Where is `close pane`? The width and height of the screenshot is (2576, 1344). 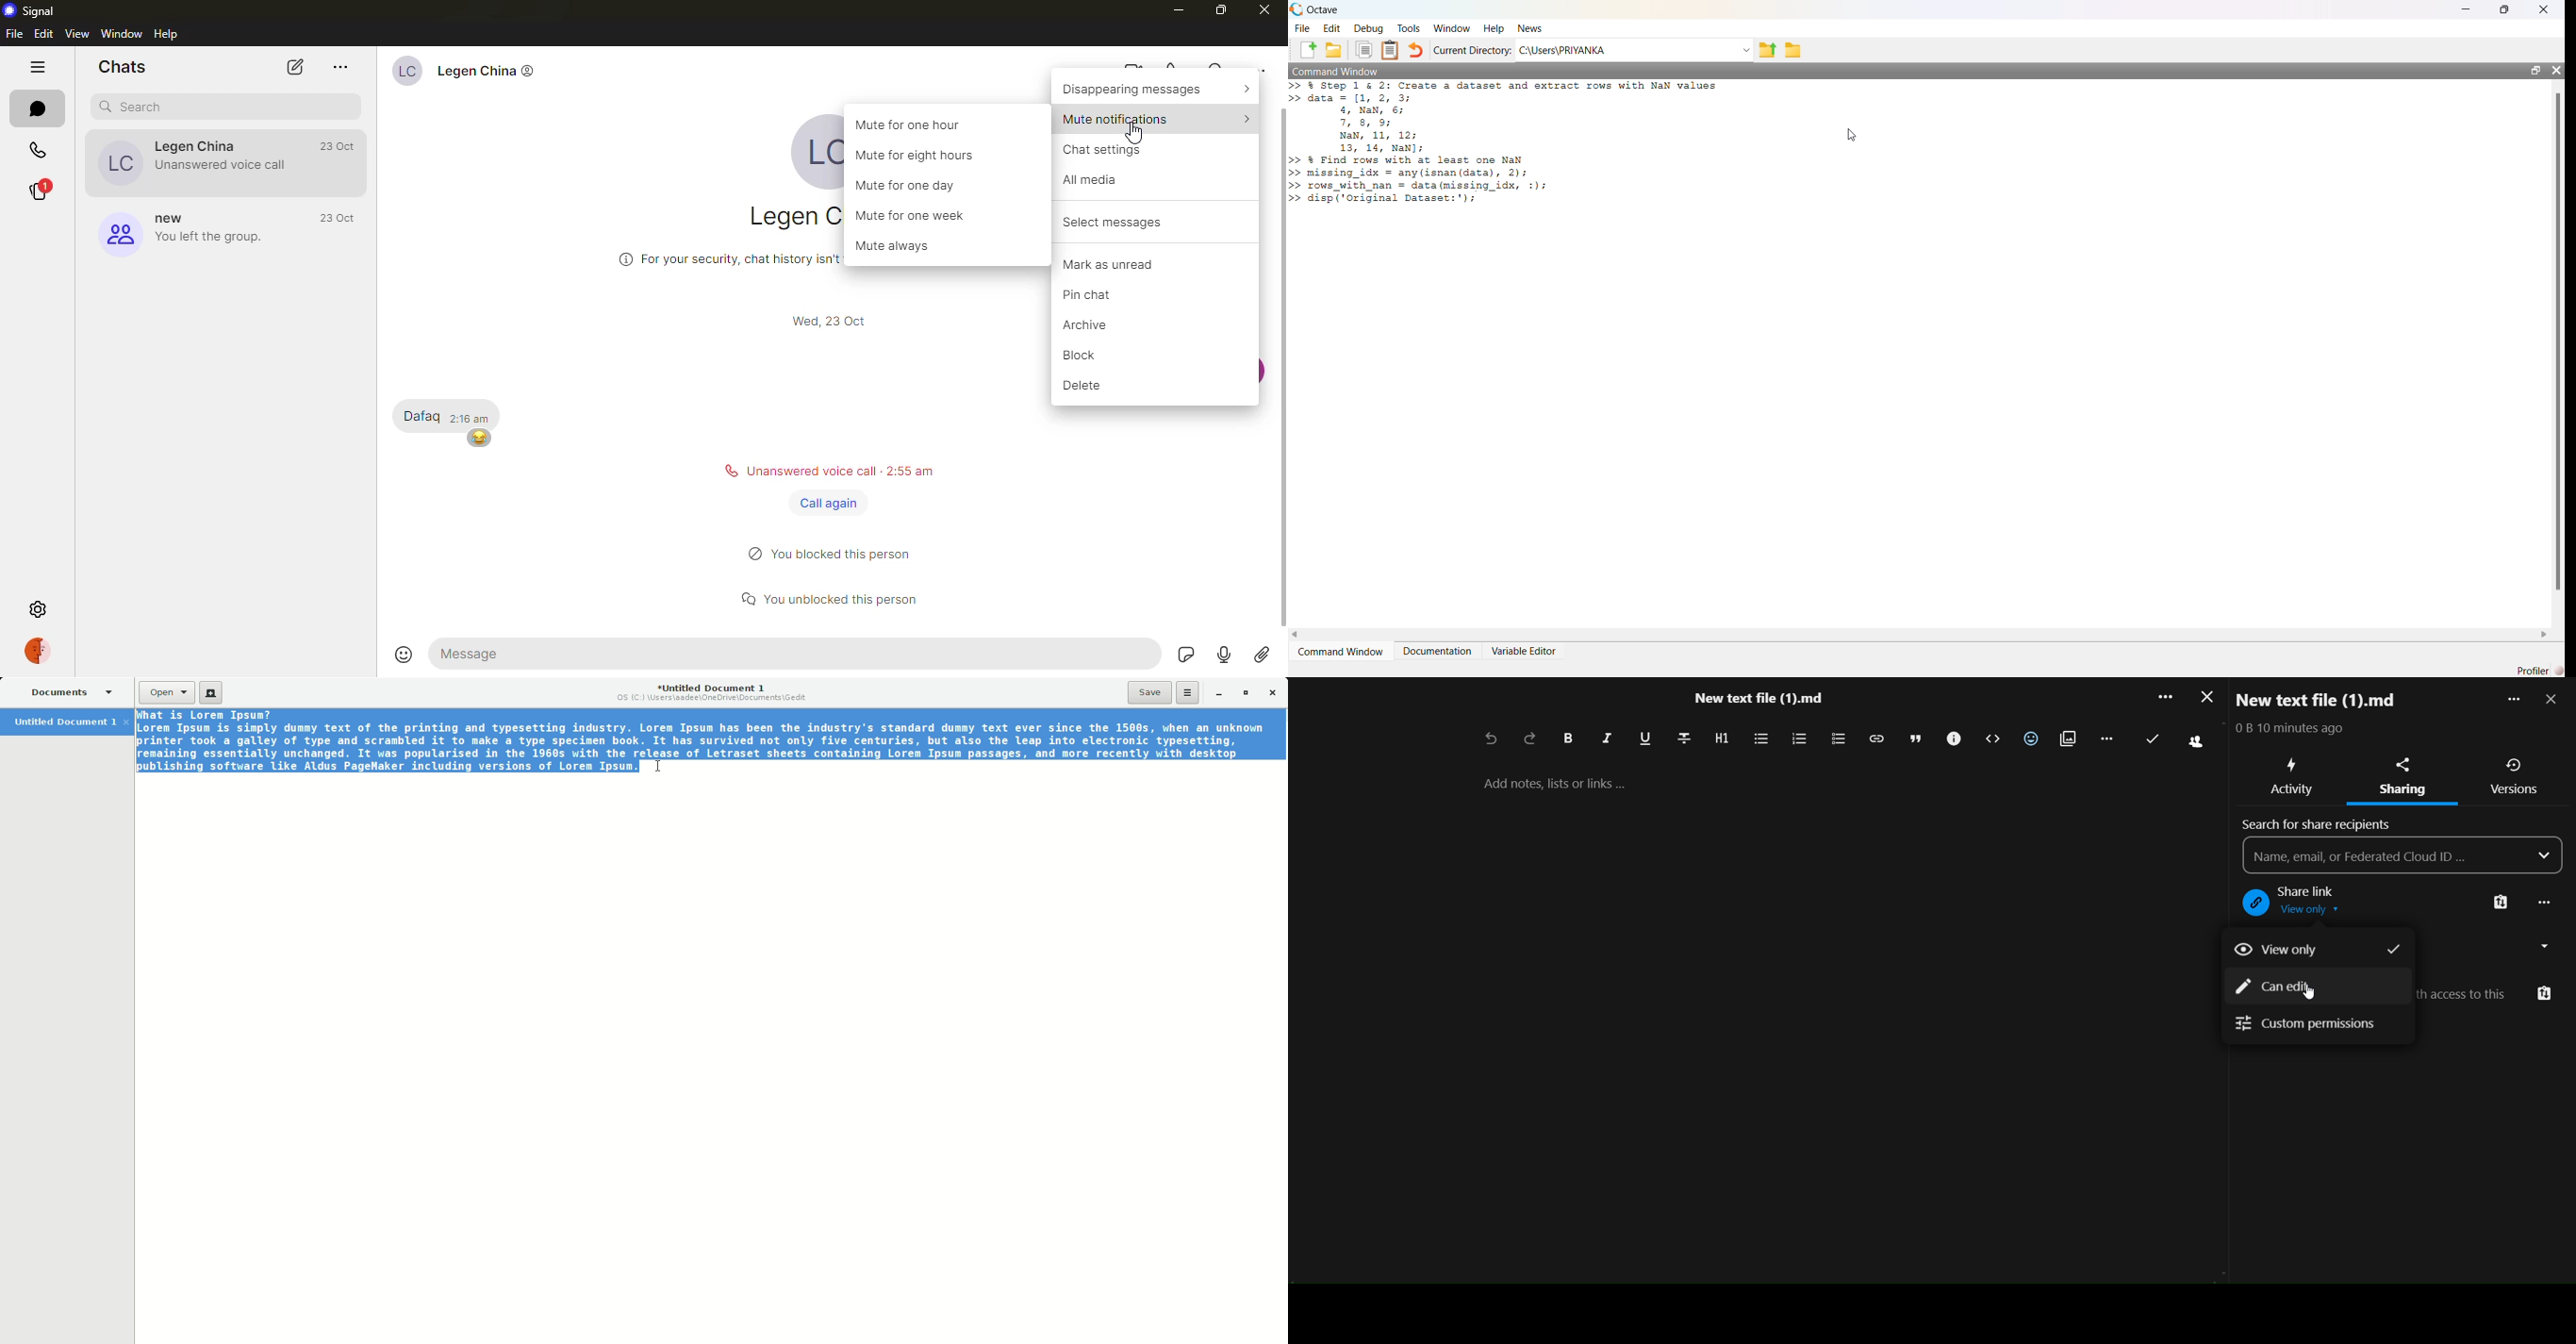
close pane is located at coordinates (2553, 700).